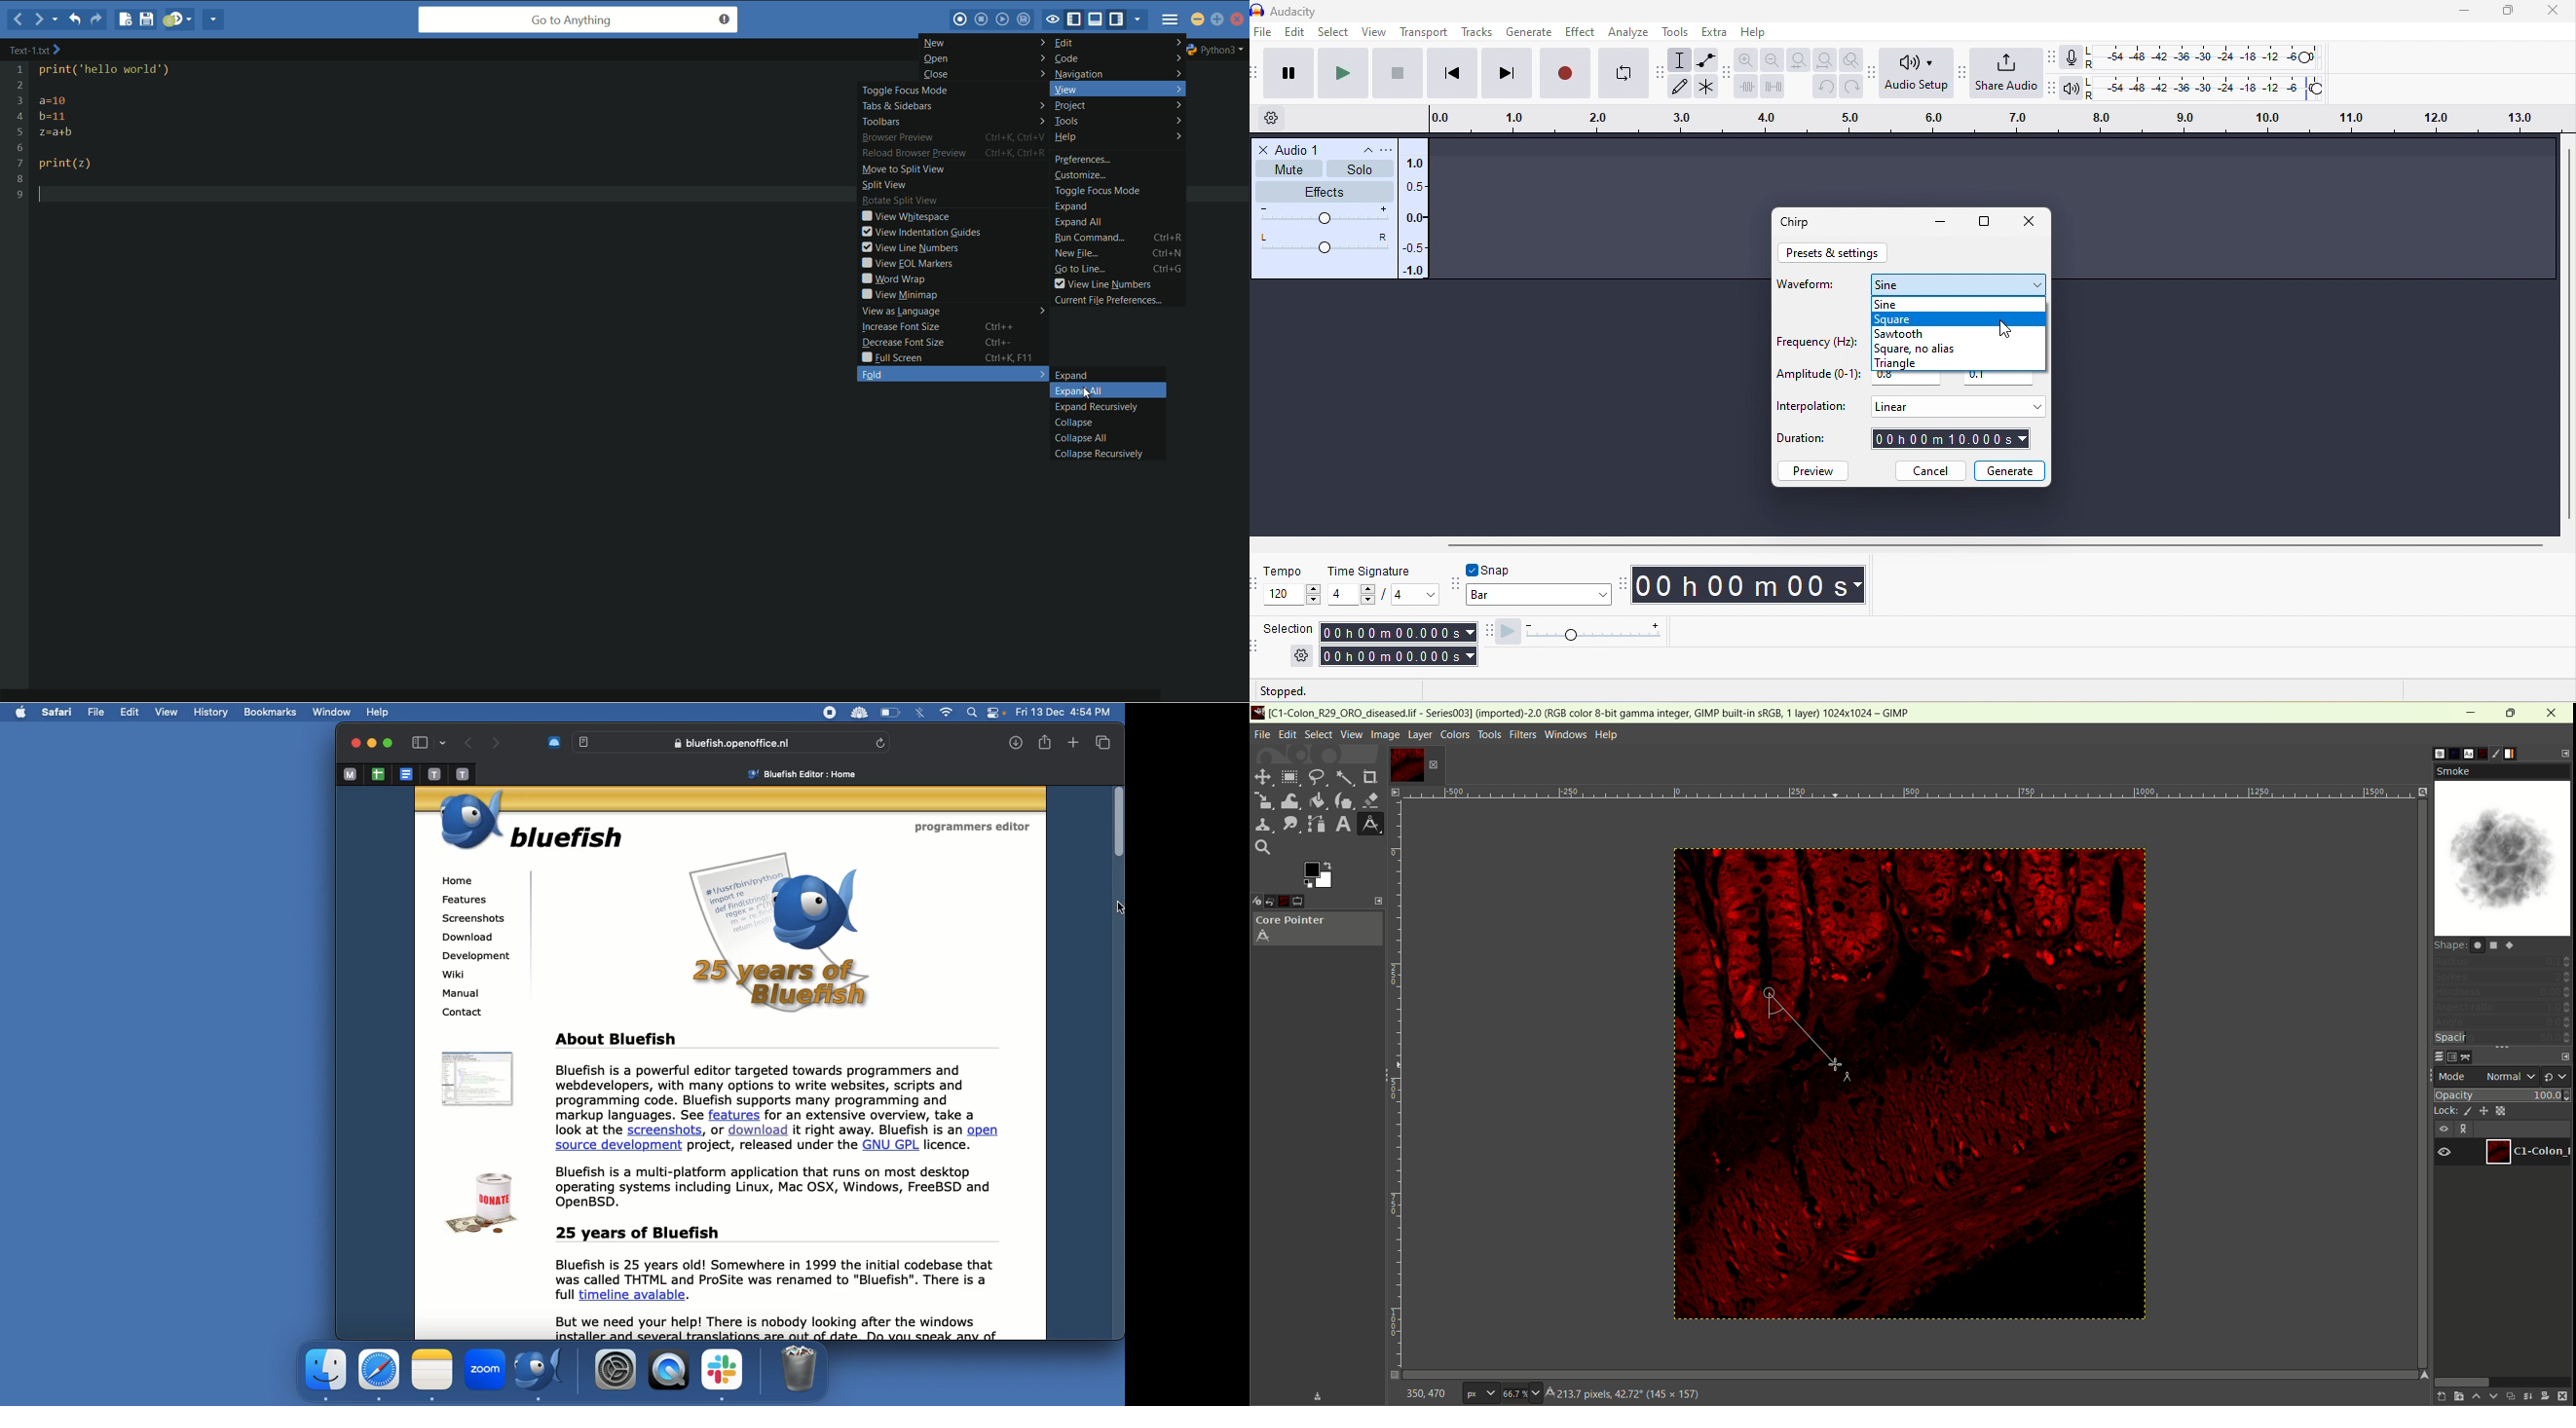 The width and height of the screenshot is (2576, 1428). Describe the element at coordinates (1814, 344) in the screenshot. I see `frequency (Hz):` at that location.